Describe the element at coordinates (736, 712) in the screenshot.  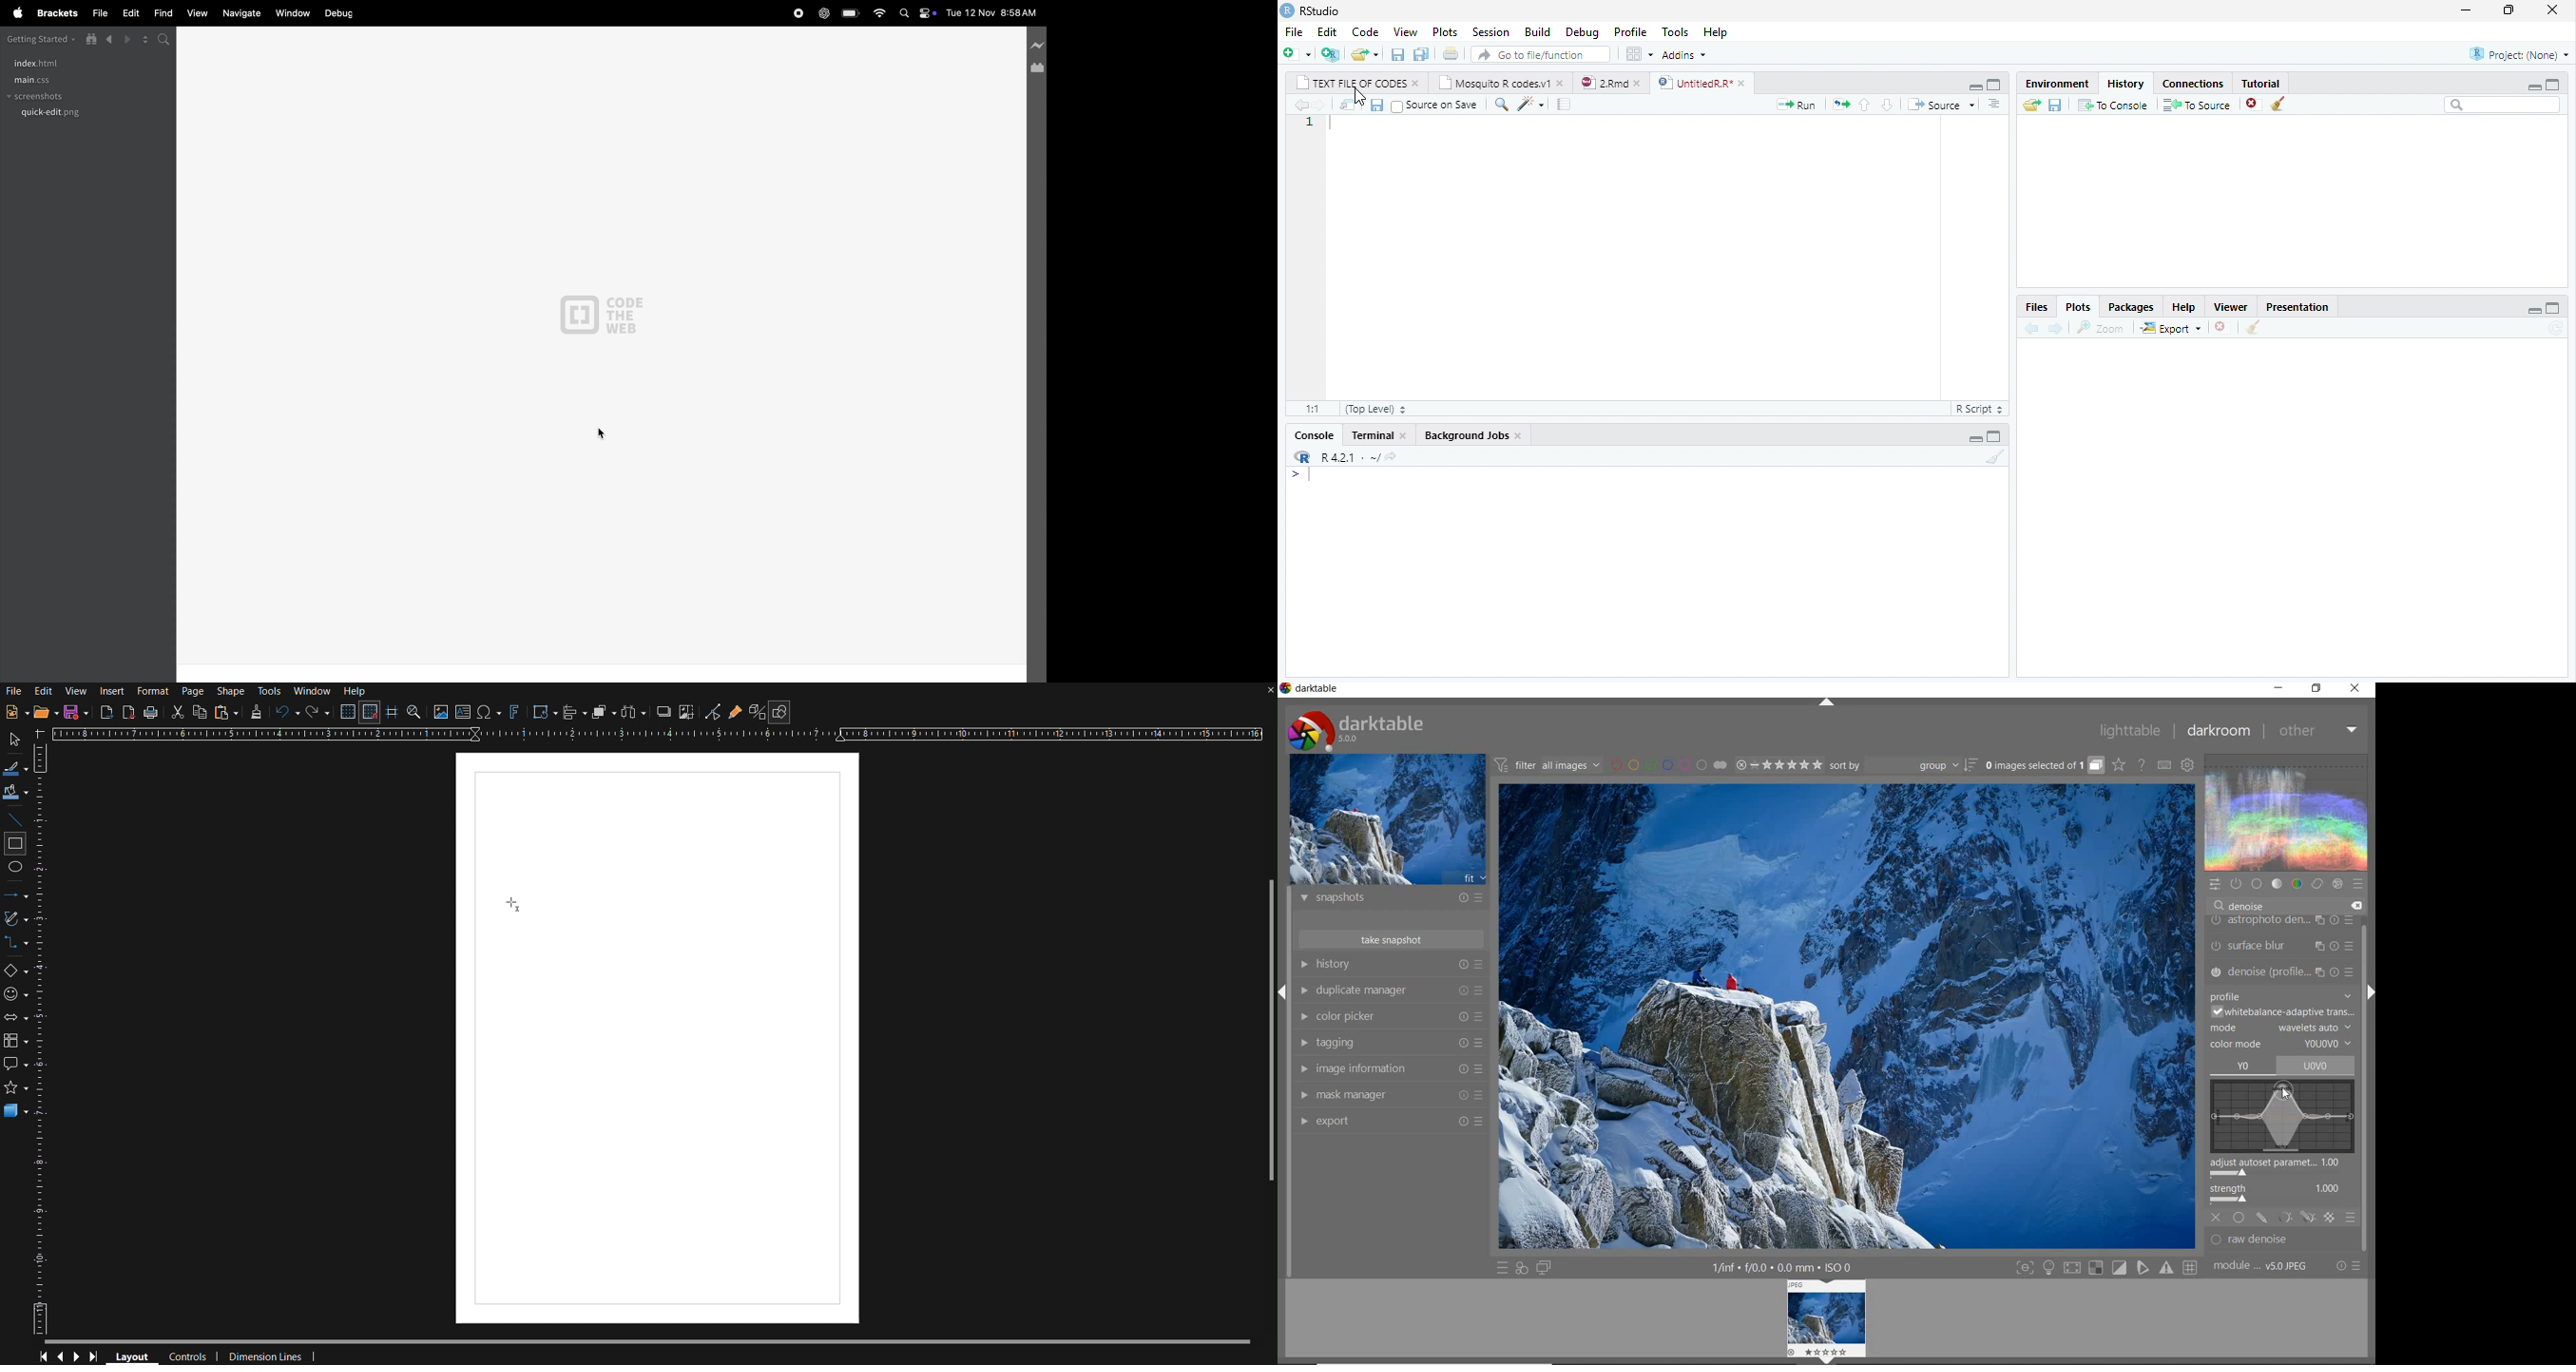
I see `Show Gluepoints` at that location.